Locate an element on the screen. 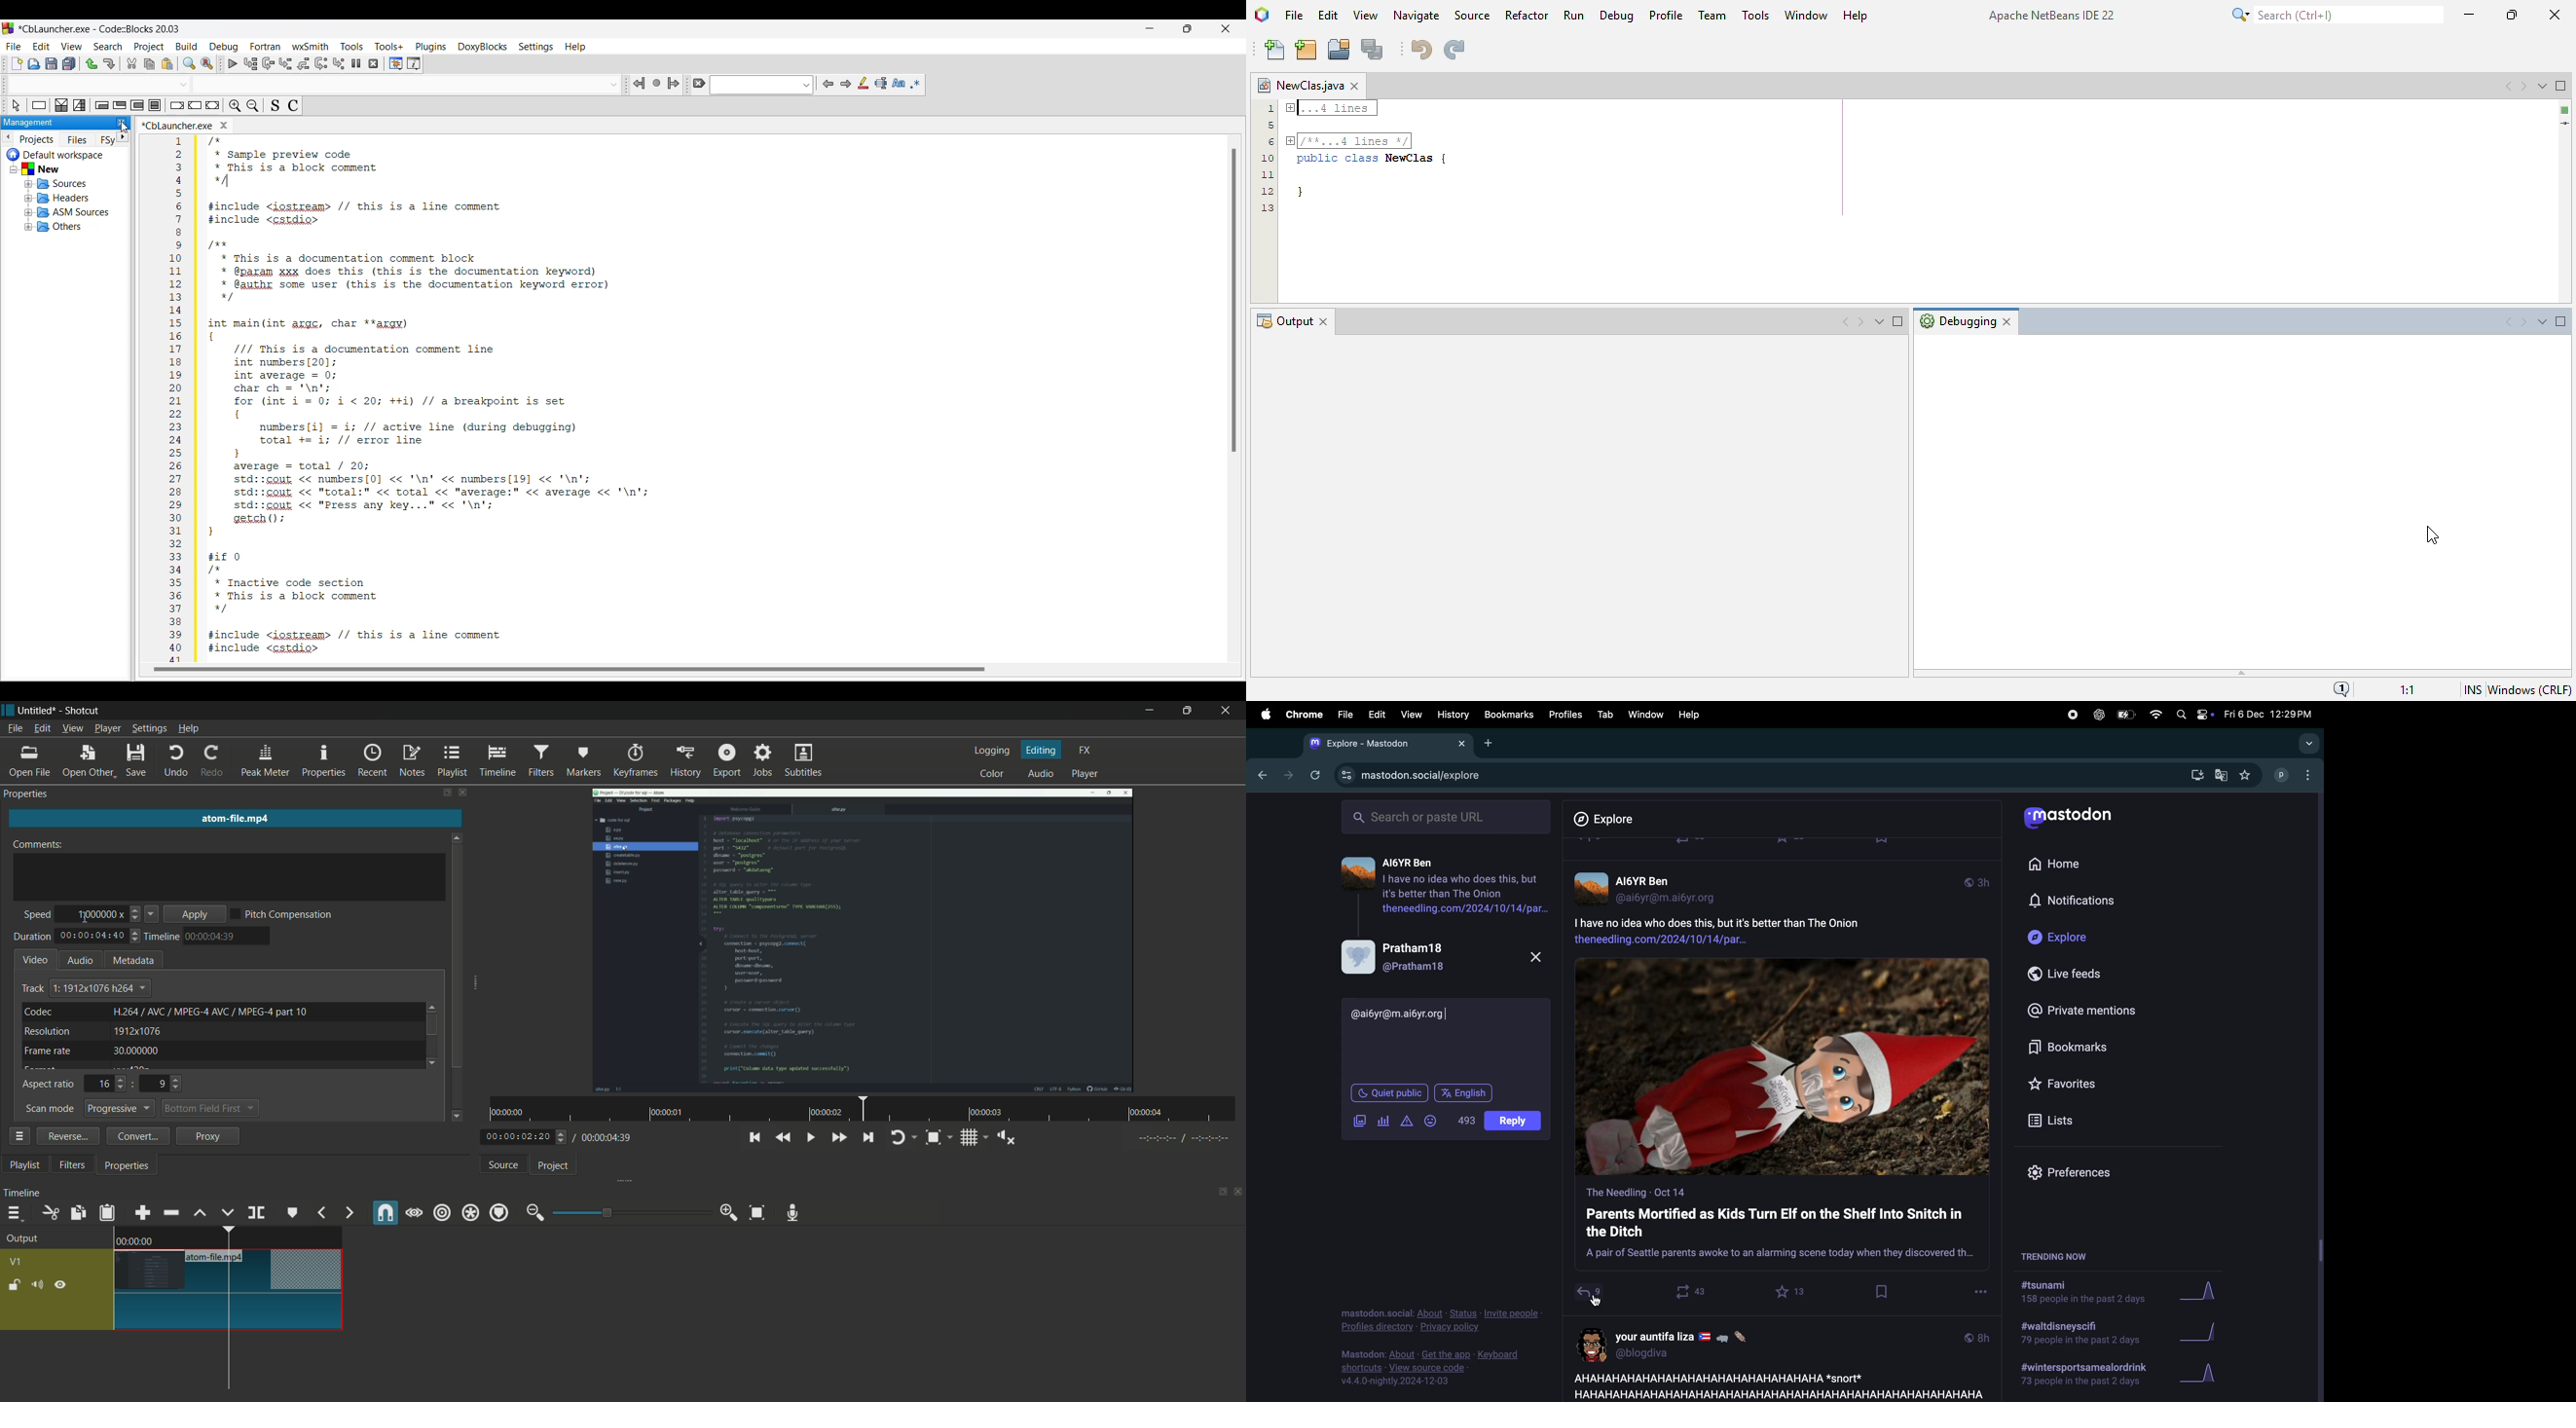  filters is located at coordinates (541, 760).